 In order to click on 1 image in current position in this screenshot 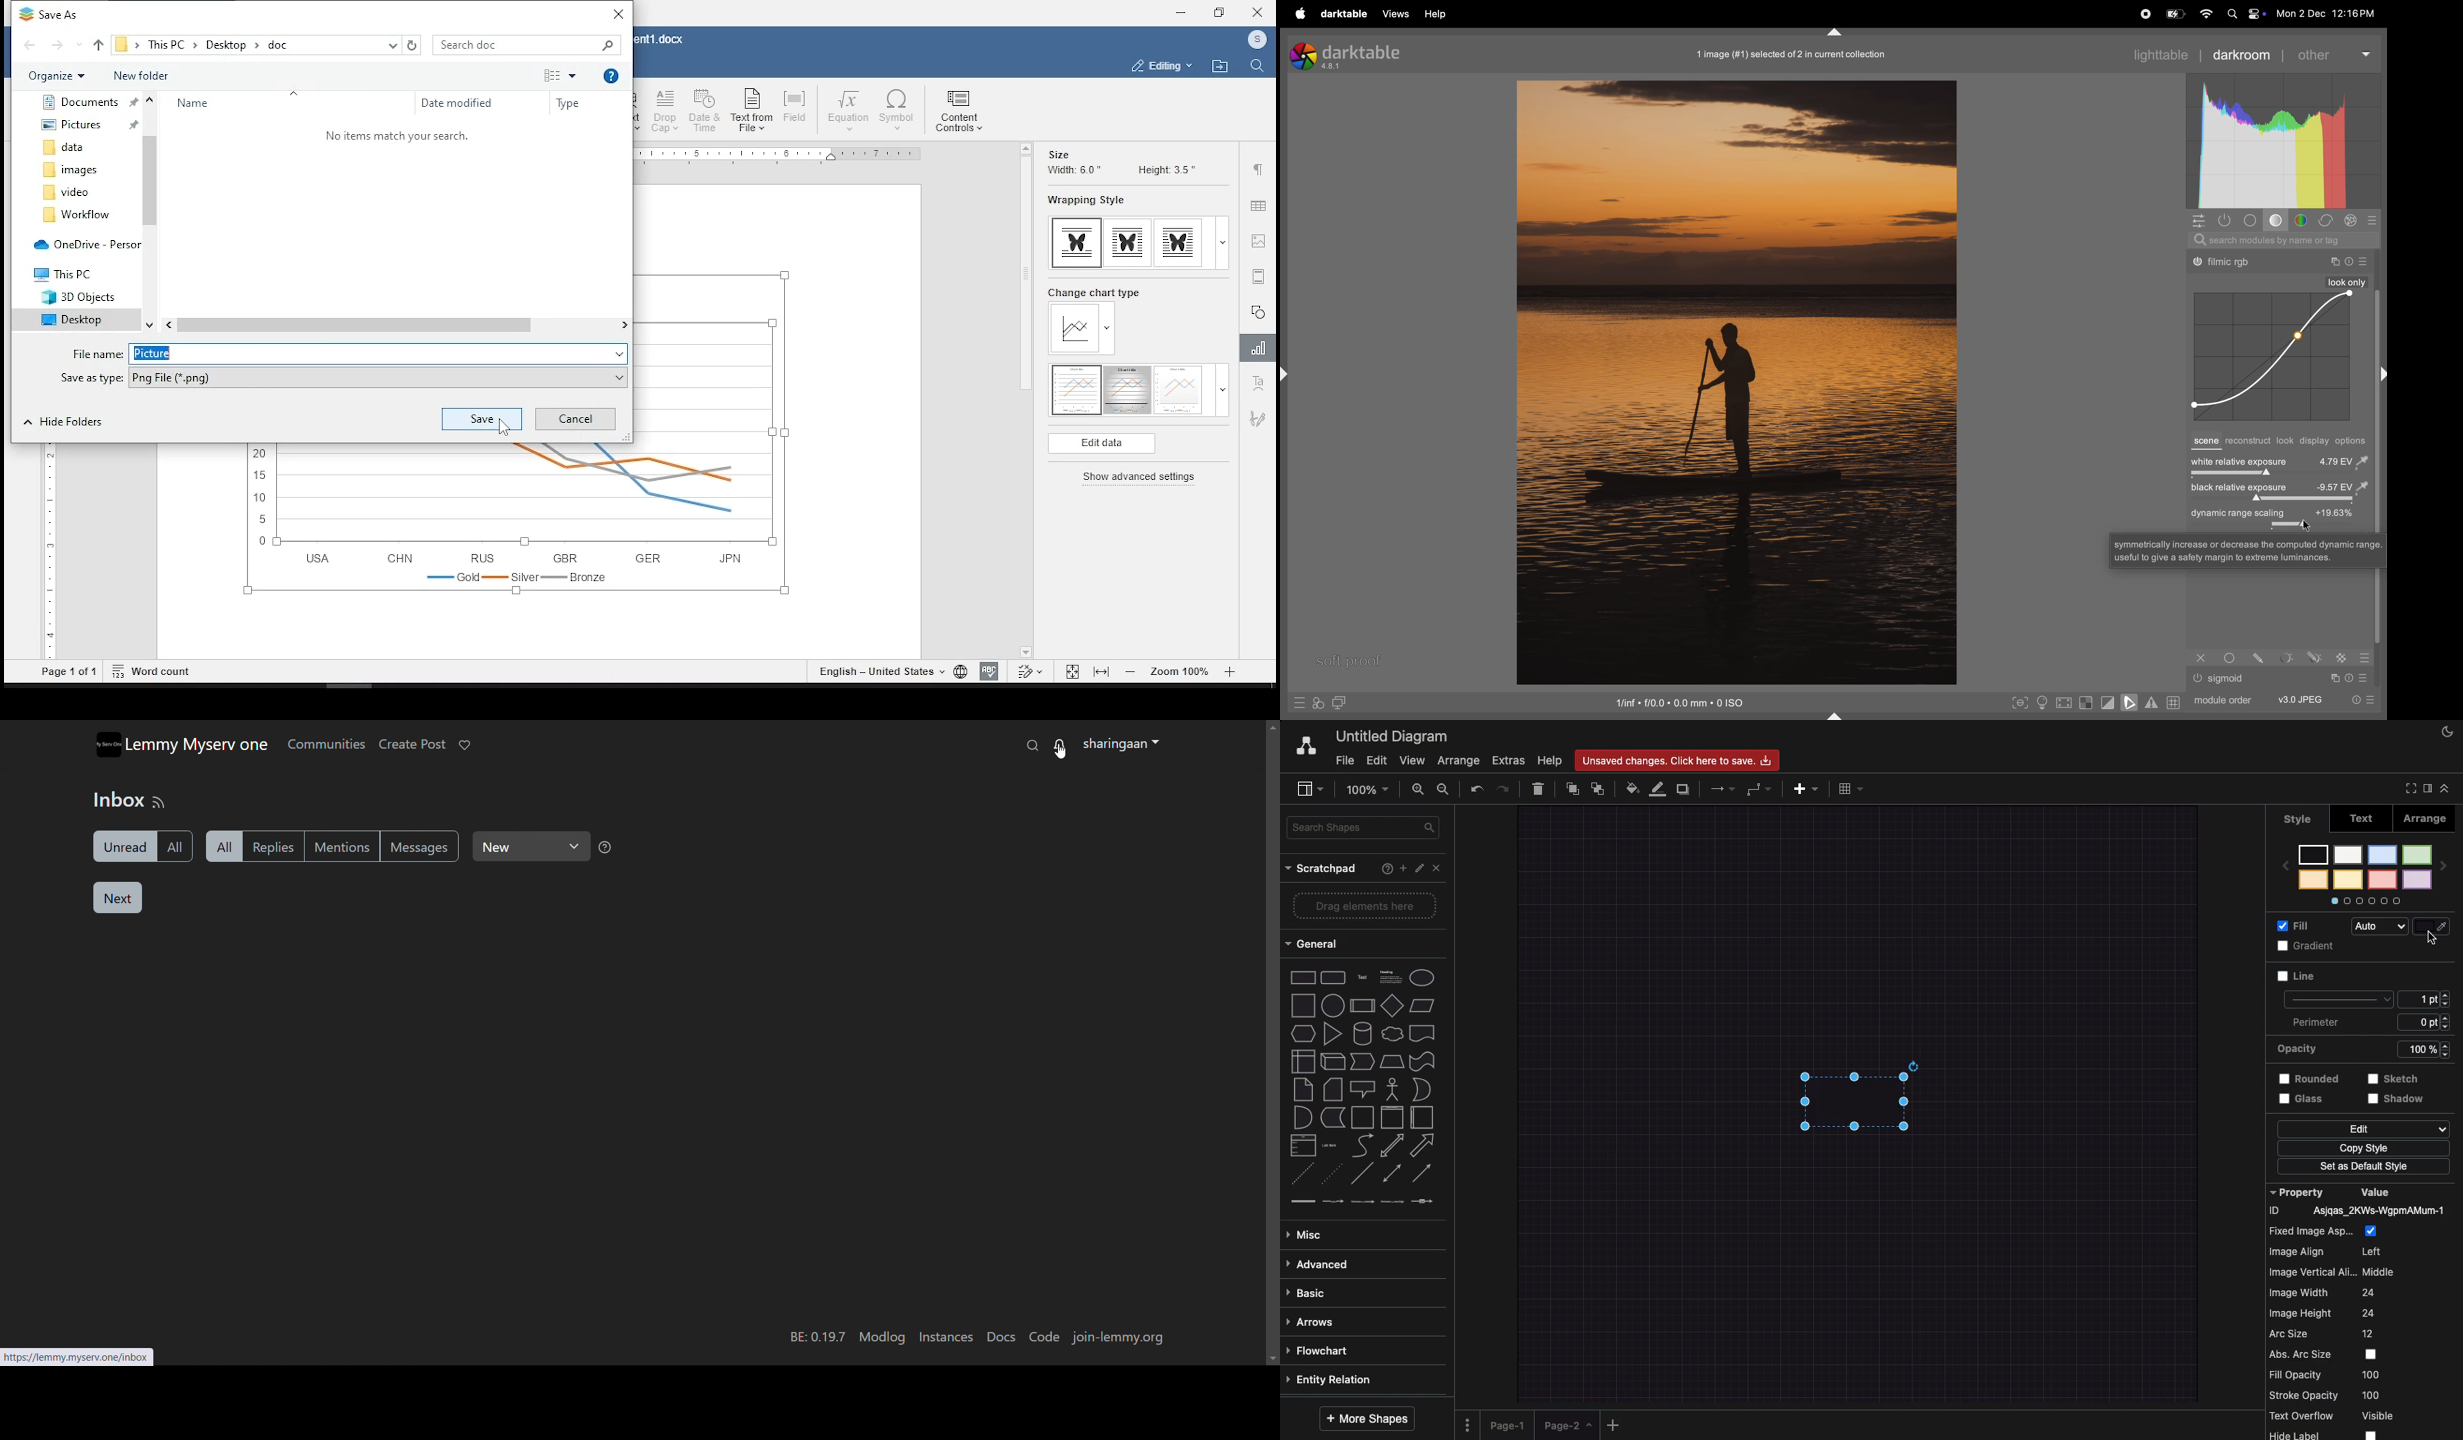, I will do `click(1788, 53)`.